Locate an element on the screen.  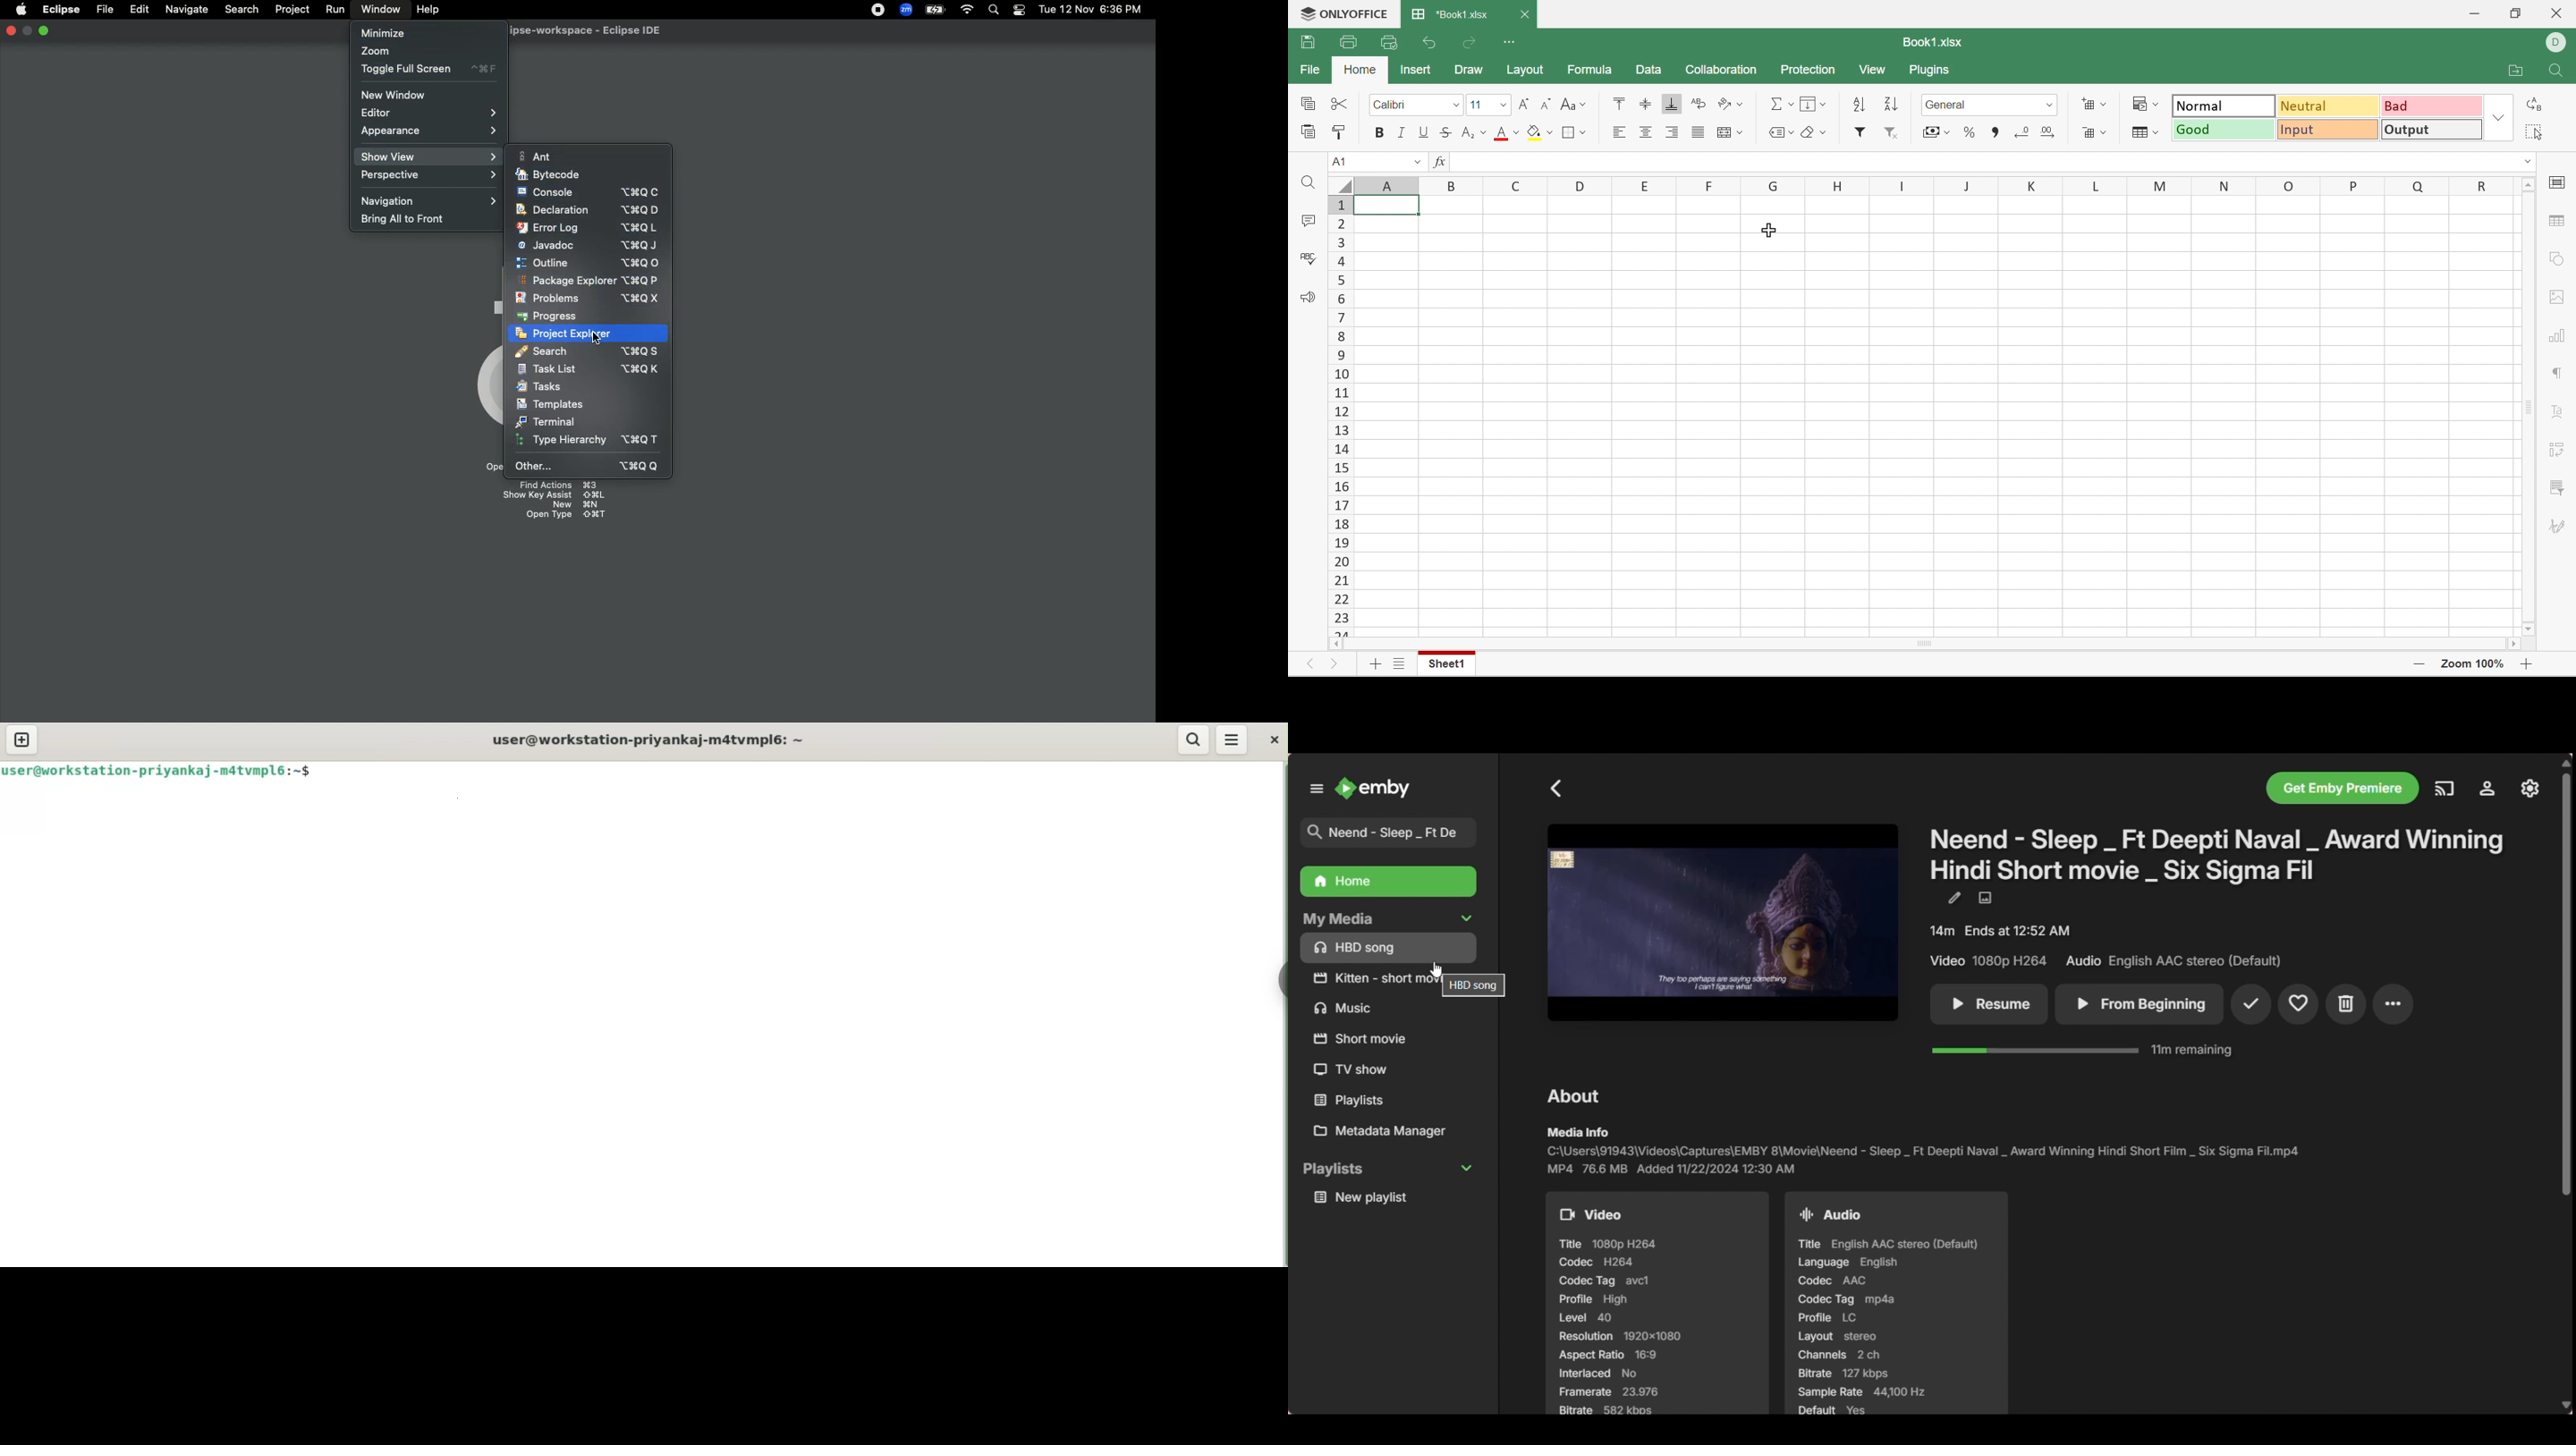
Copy style is located at coordinates (1340, 131).